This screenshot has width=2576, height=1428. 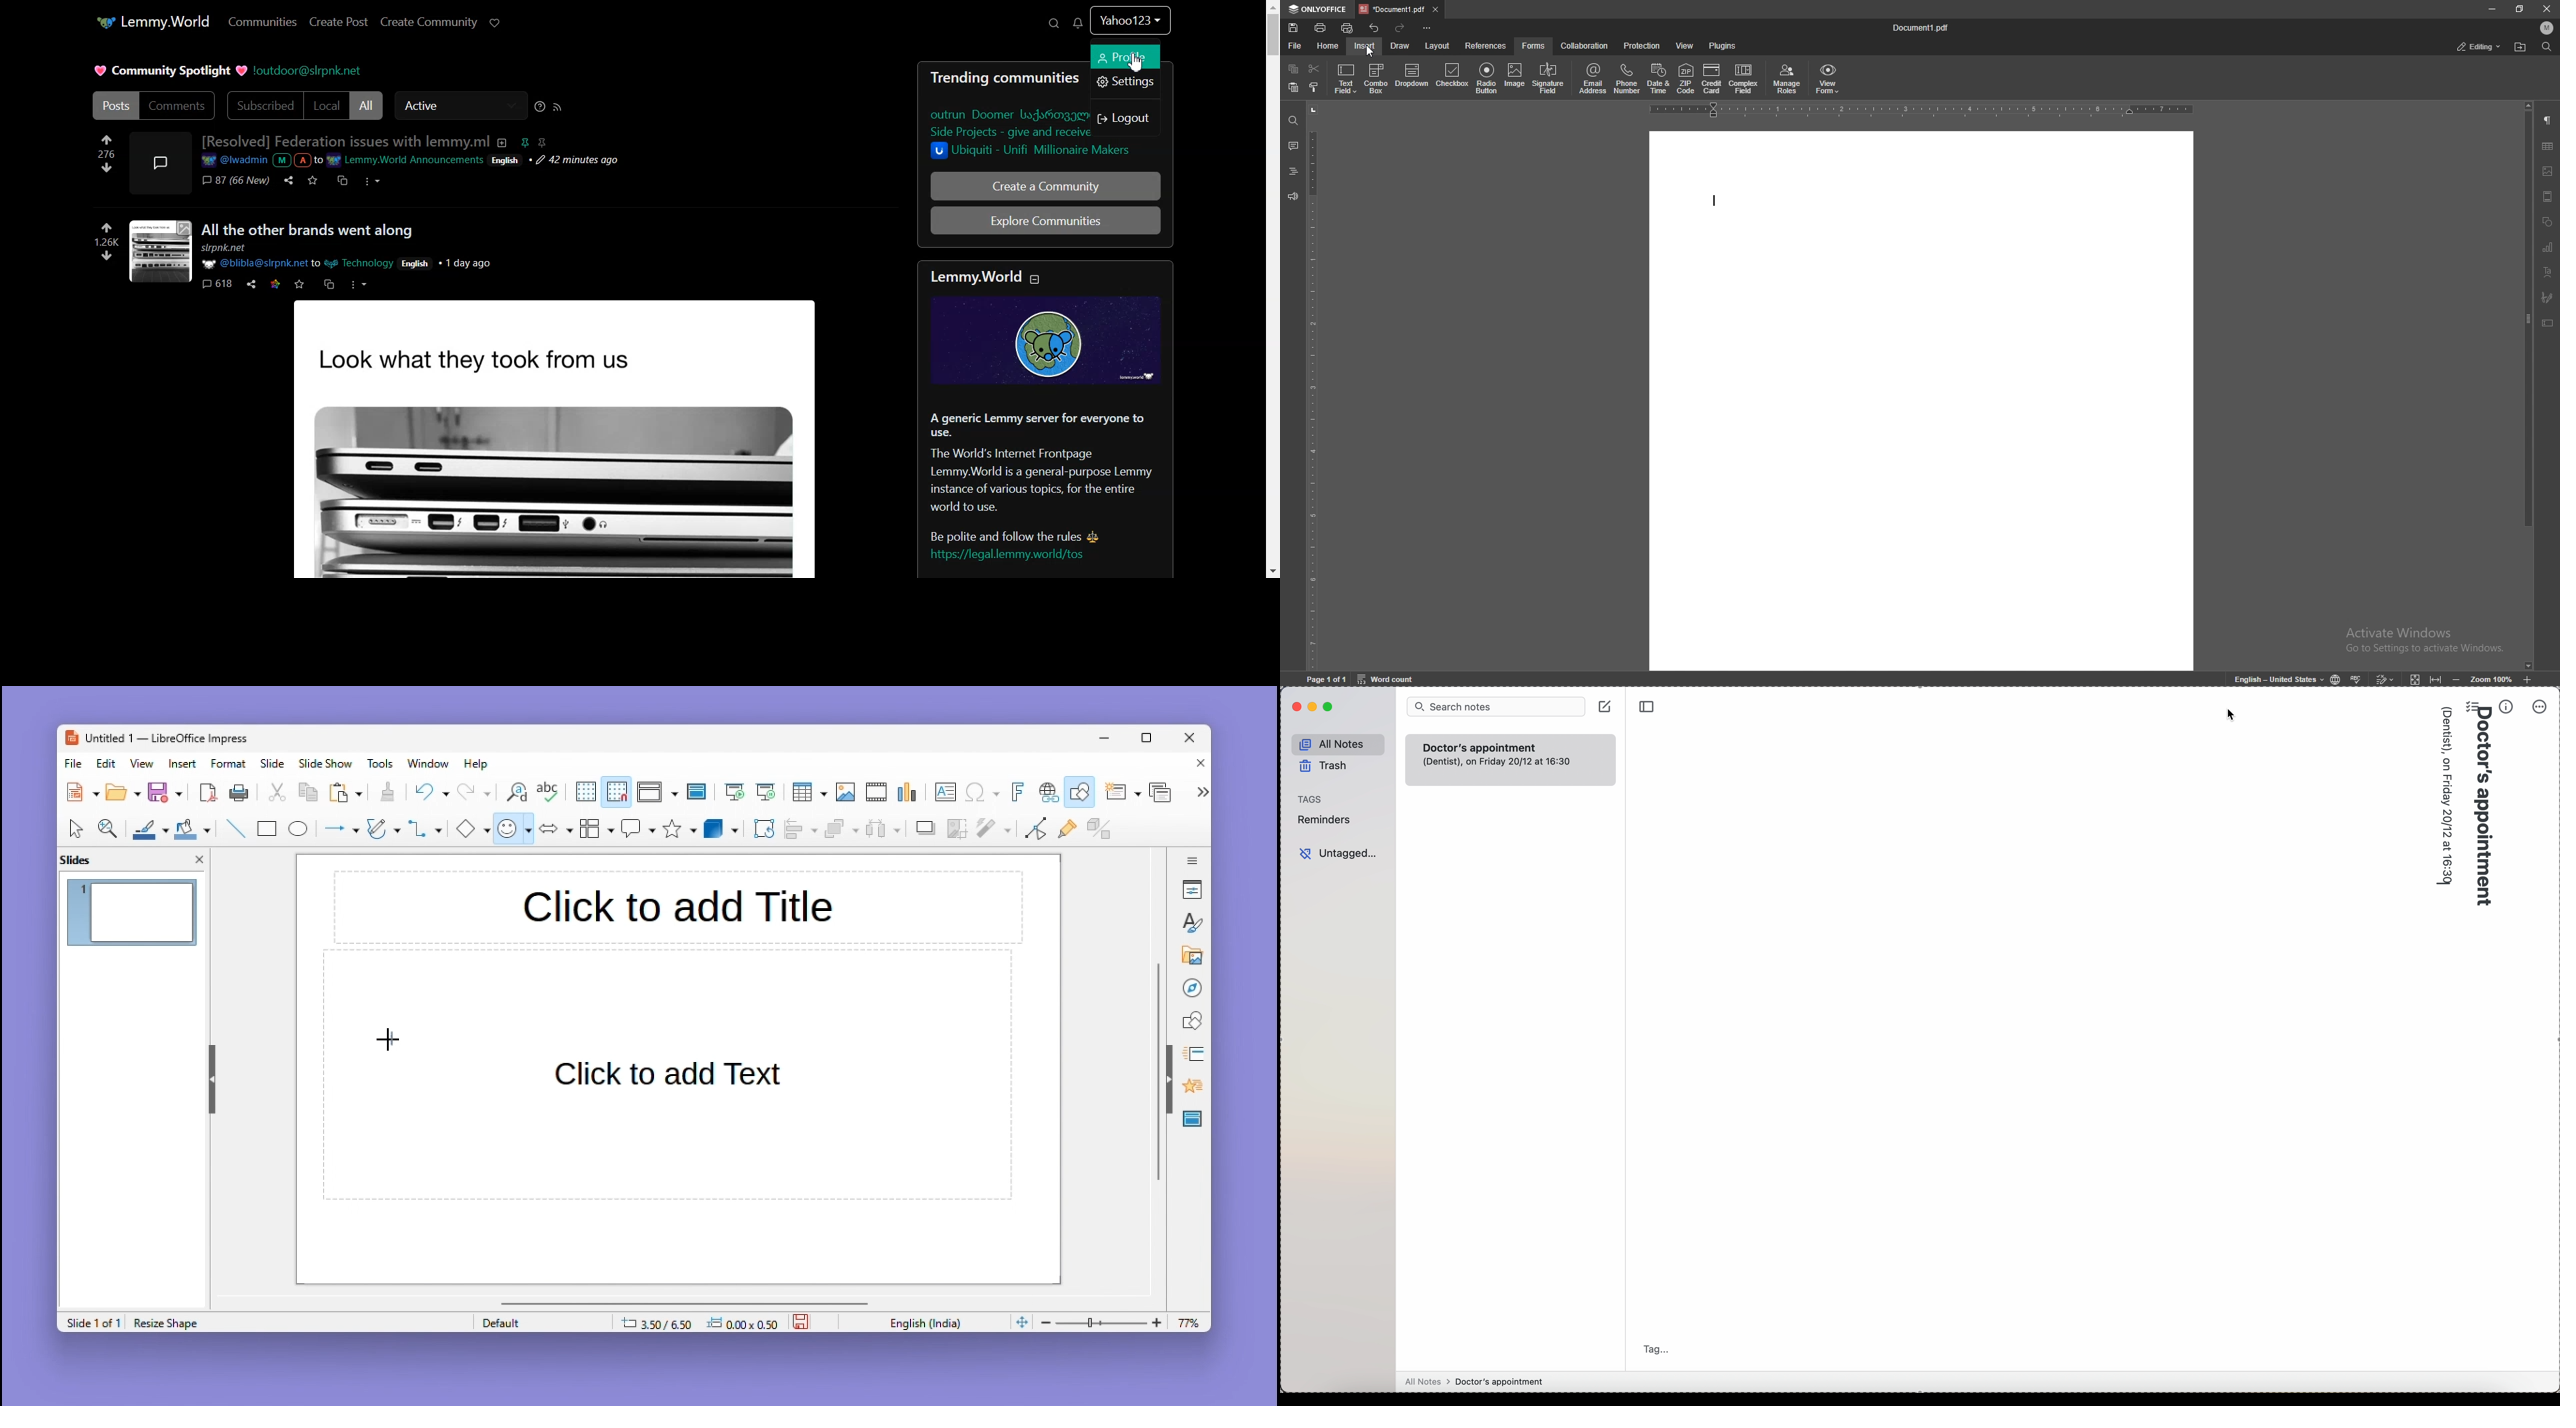 What do you see at coordinates (1321, 28) in the screenshot?
I see `print` at bounding box center [1321, 28].